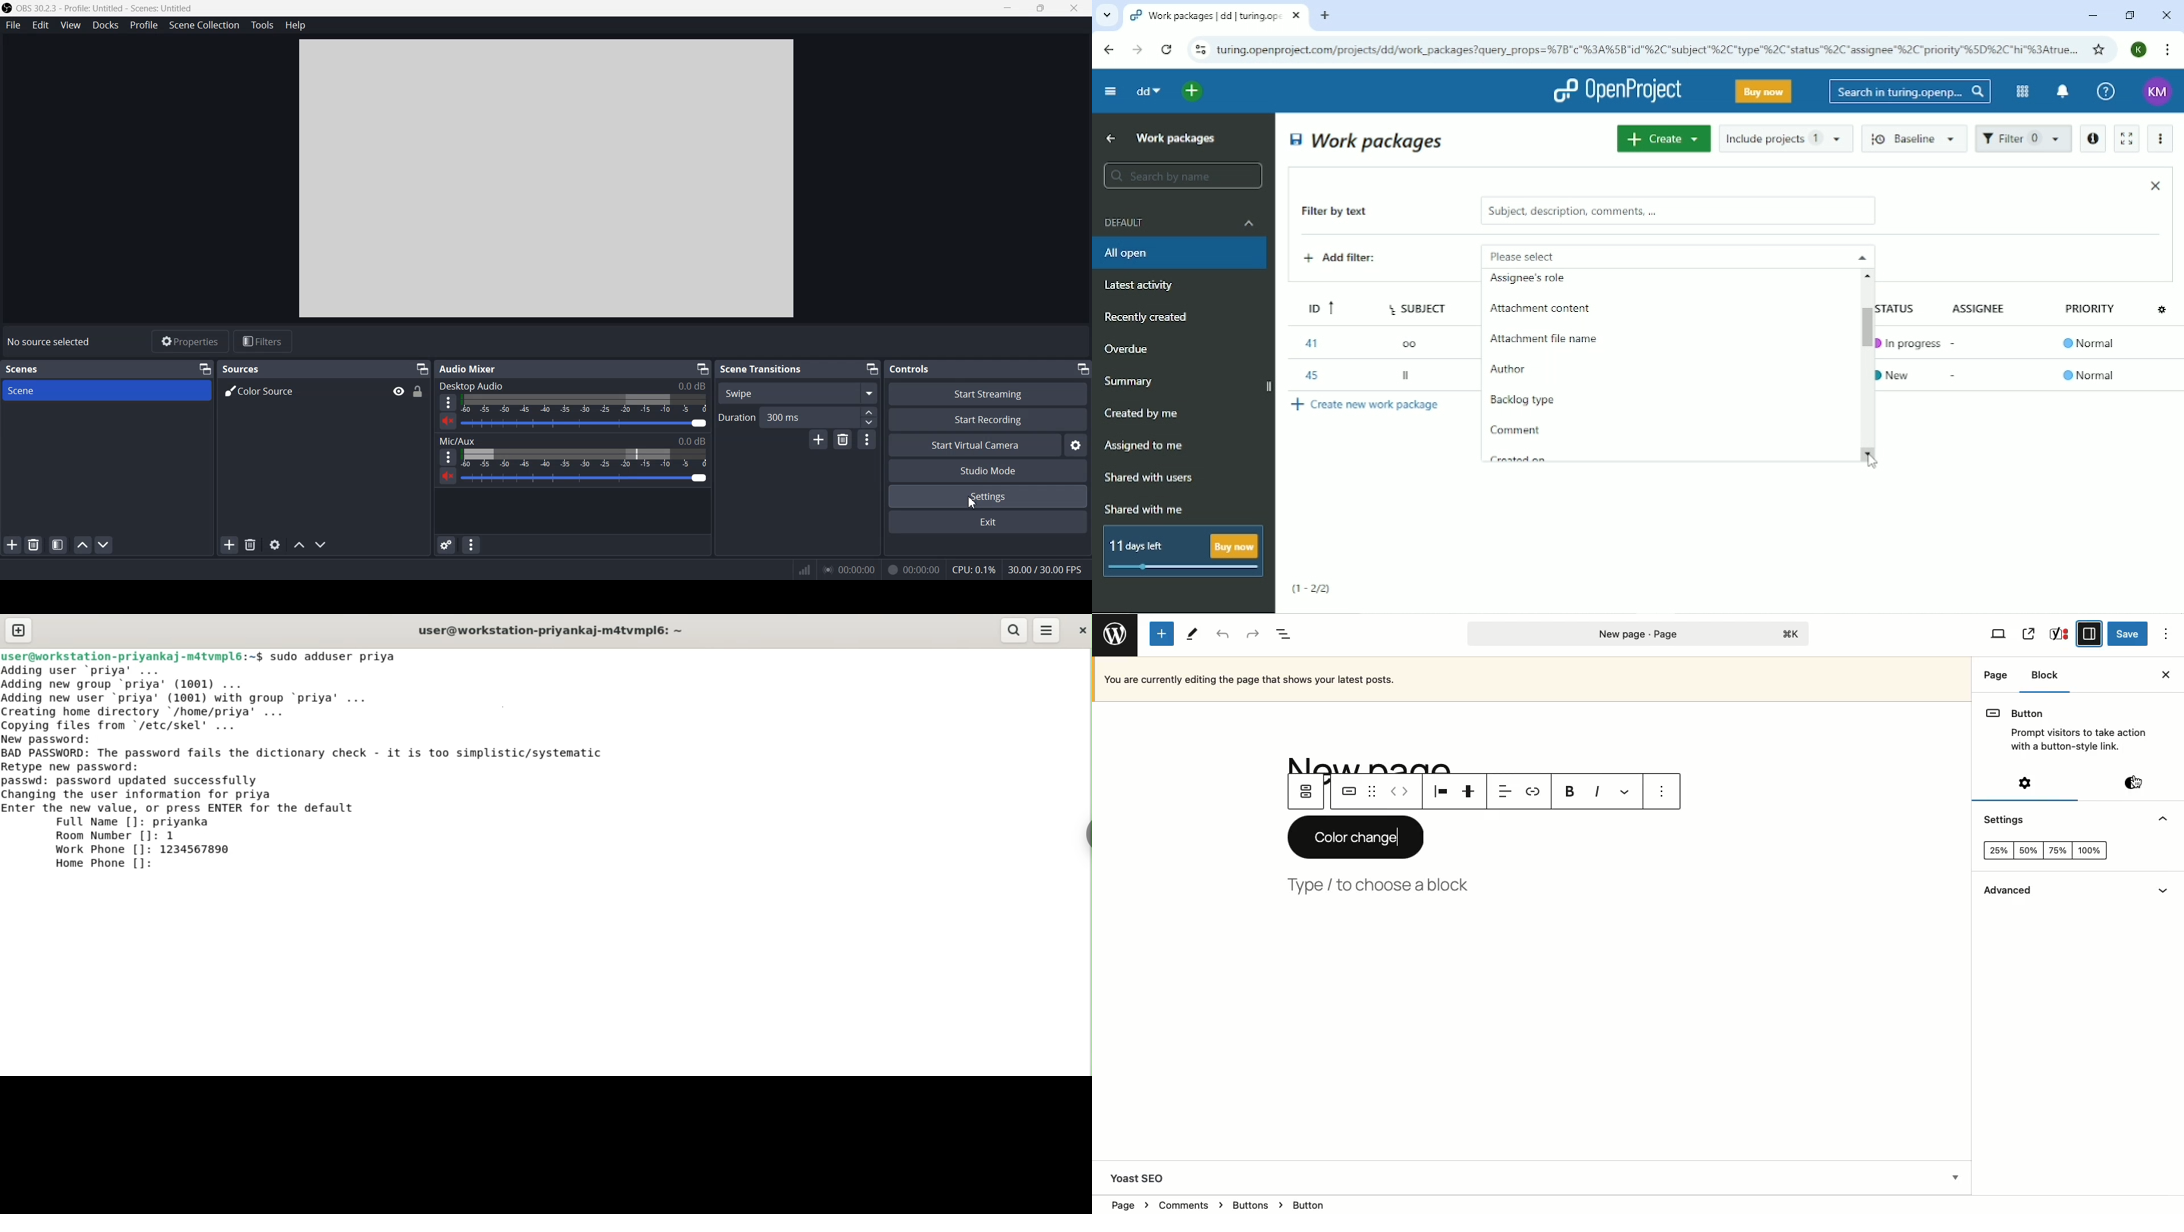 The width and height of the screenshot is (2184, 1232). Describe the element at coordinates (1996, 675) in the screenshot. I see `Page` at that location.